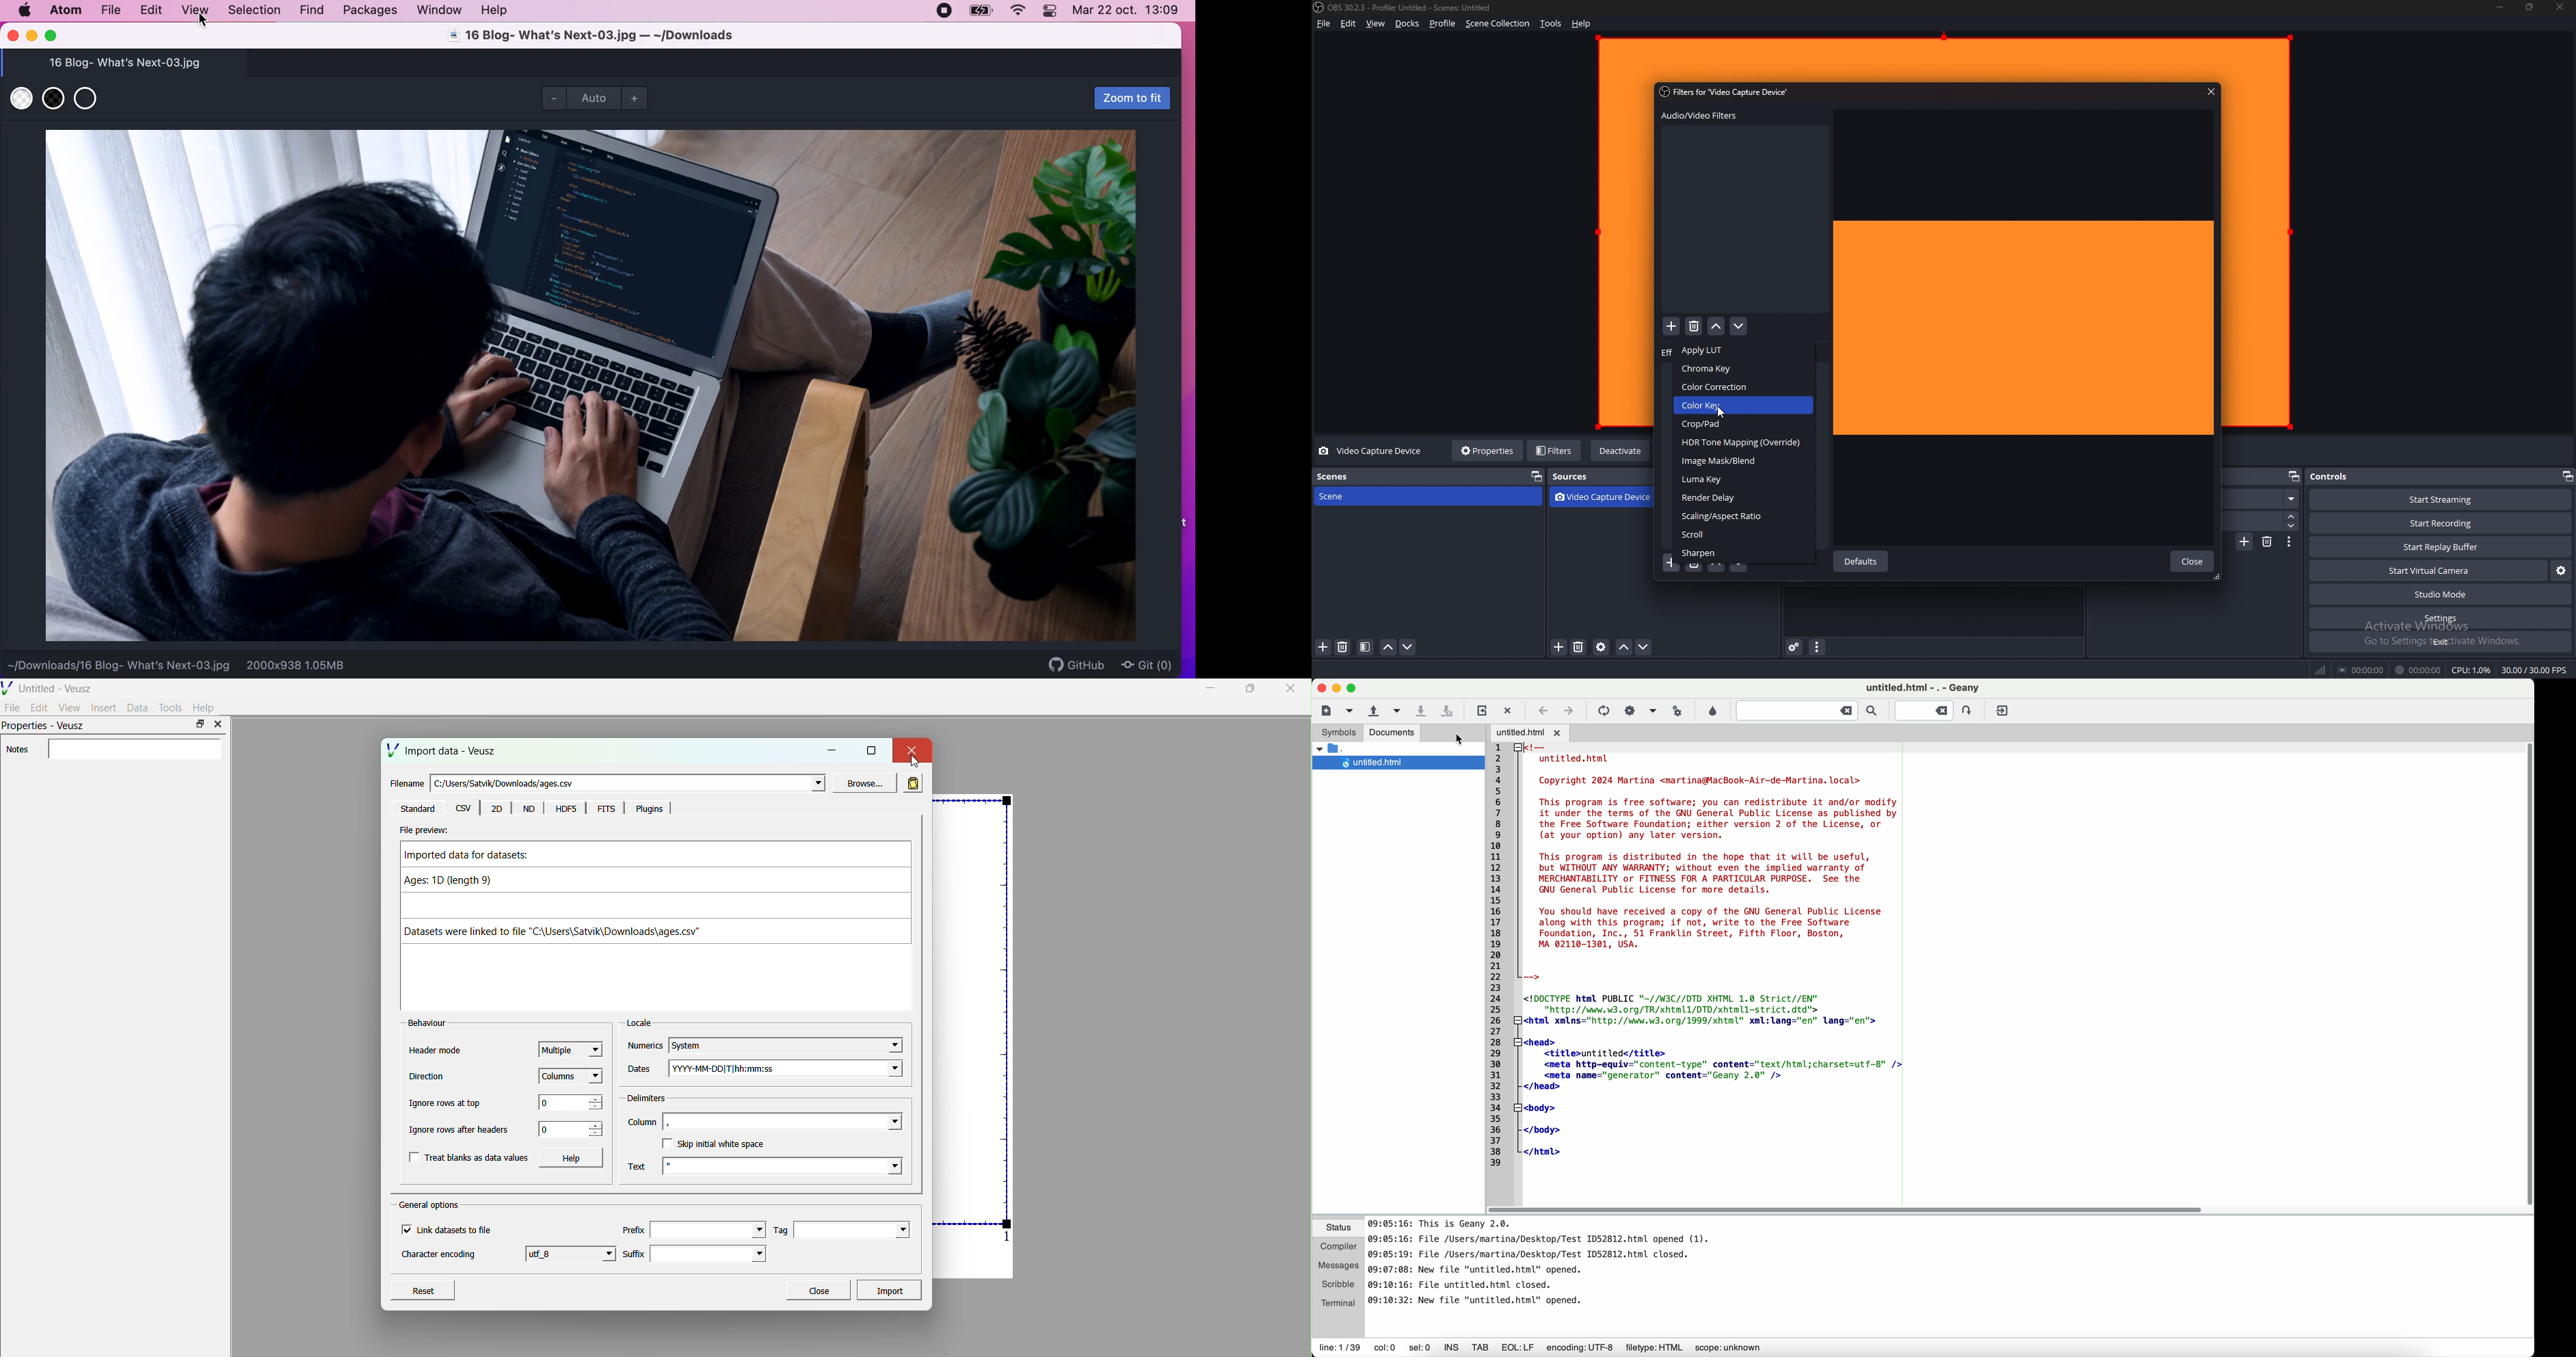  What do you see at coordinates (1052, 11) in the screenshot?
I see `panel control` at bounding box center [1052, 11].